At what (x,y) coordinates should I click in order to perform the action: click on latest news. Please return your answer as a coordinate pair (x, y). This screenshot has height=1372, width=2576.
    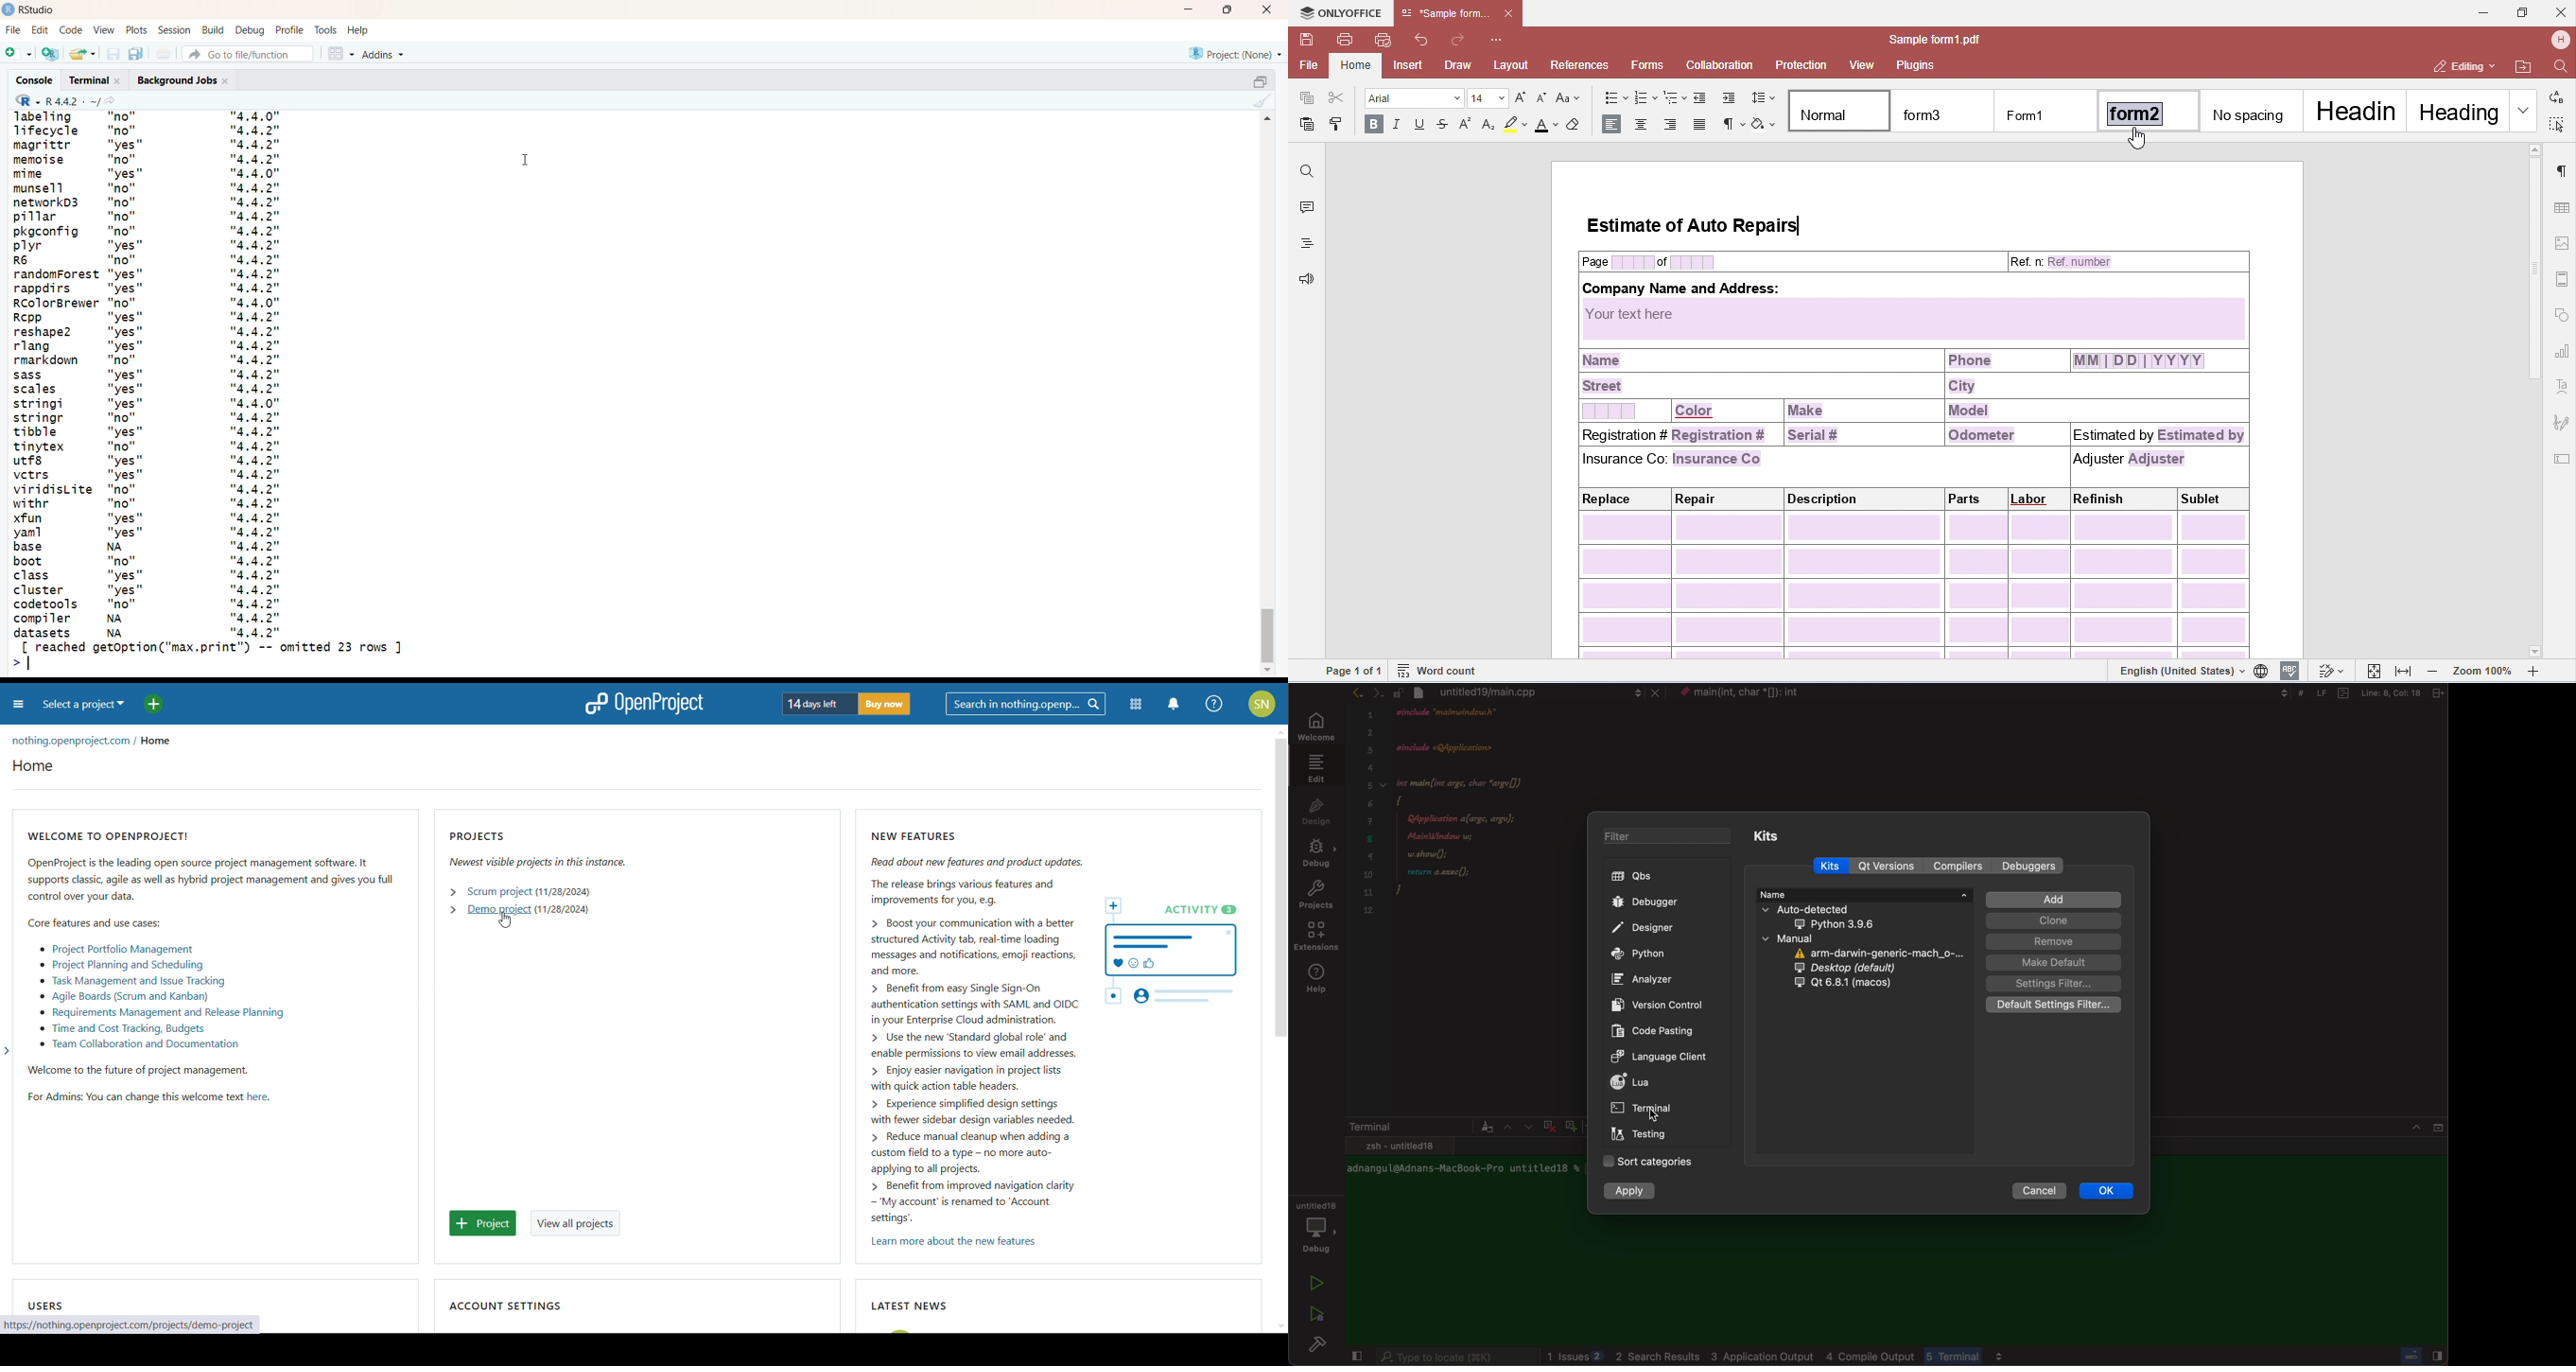
    Looking at the image, I should click on (912, 1306).